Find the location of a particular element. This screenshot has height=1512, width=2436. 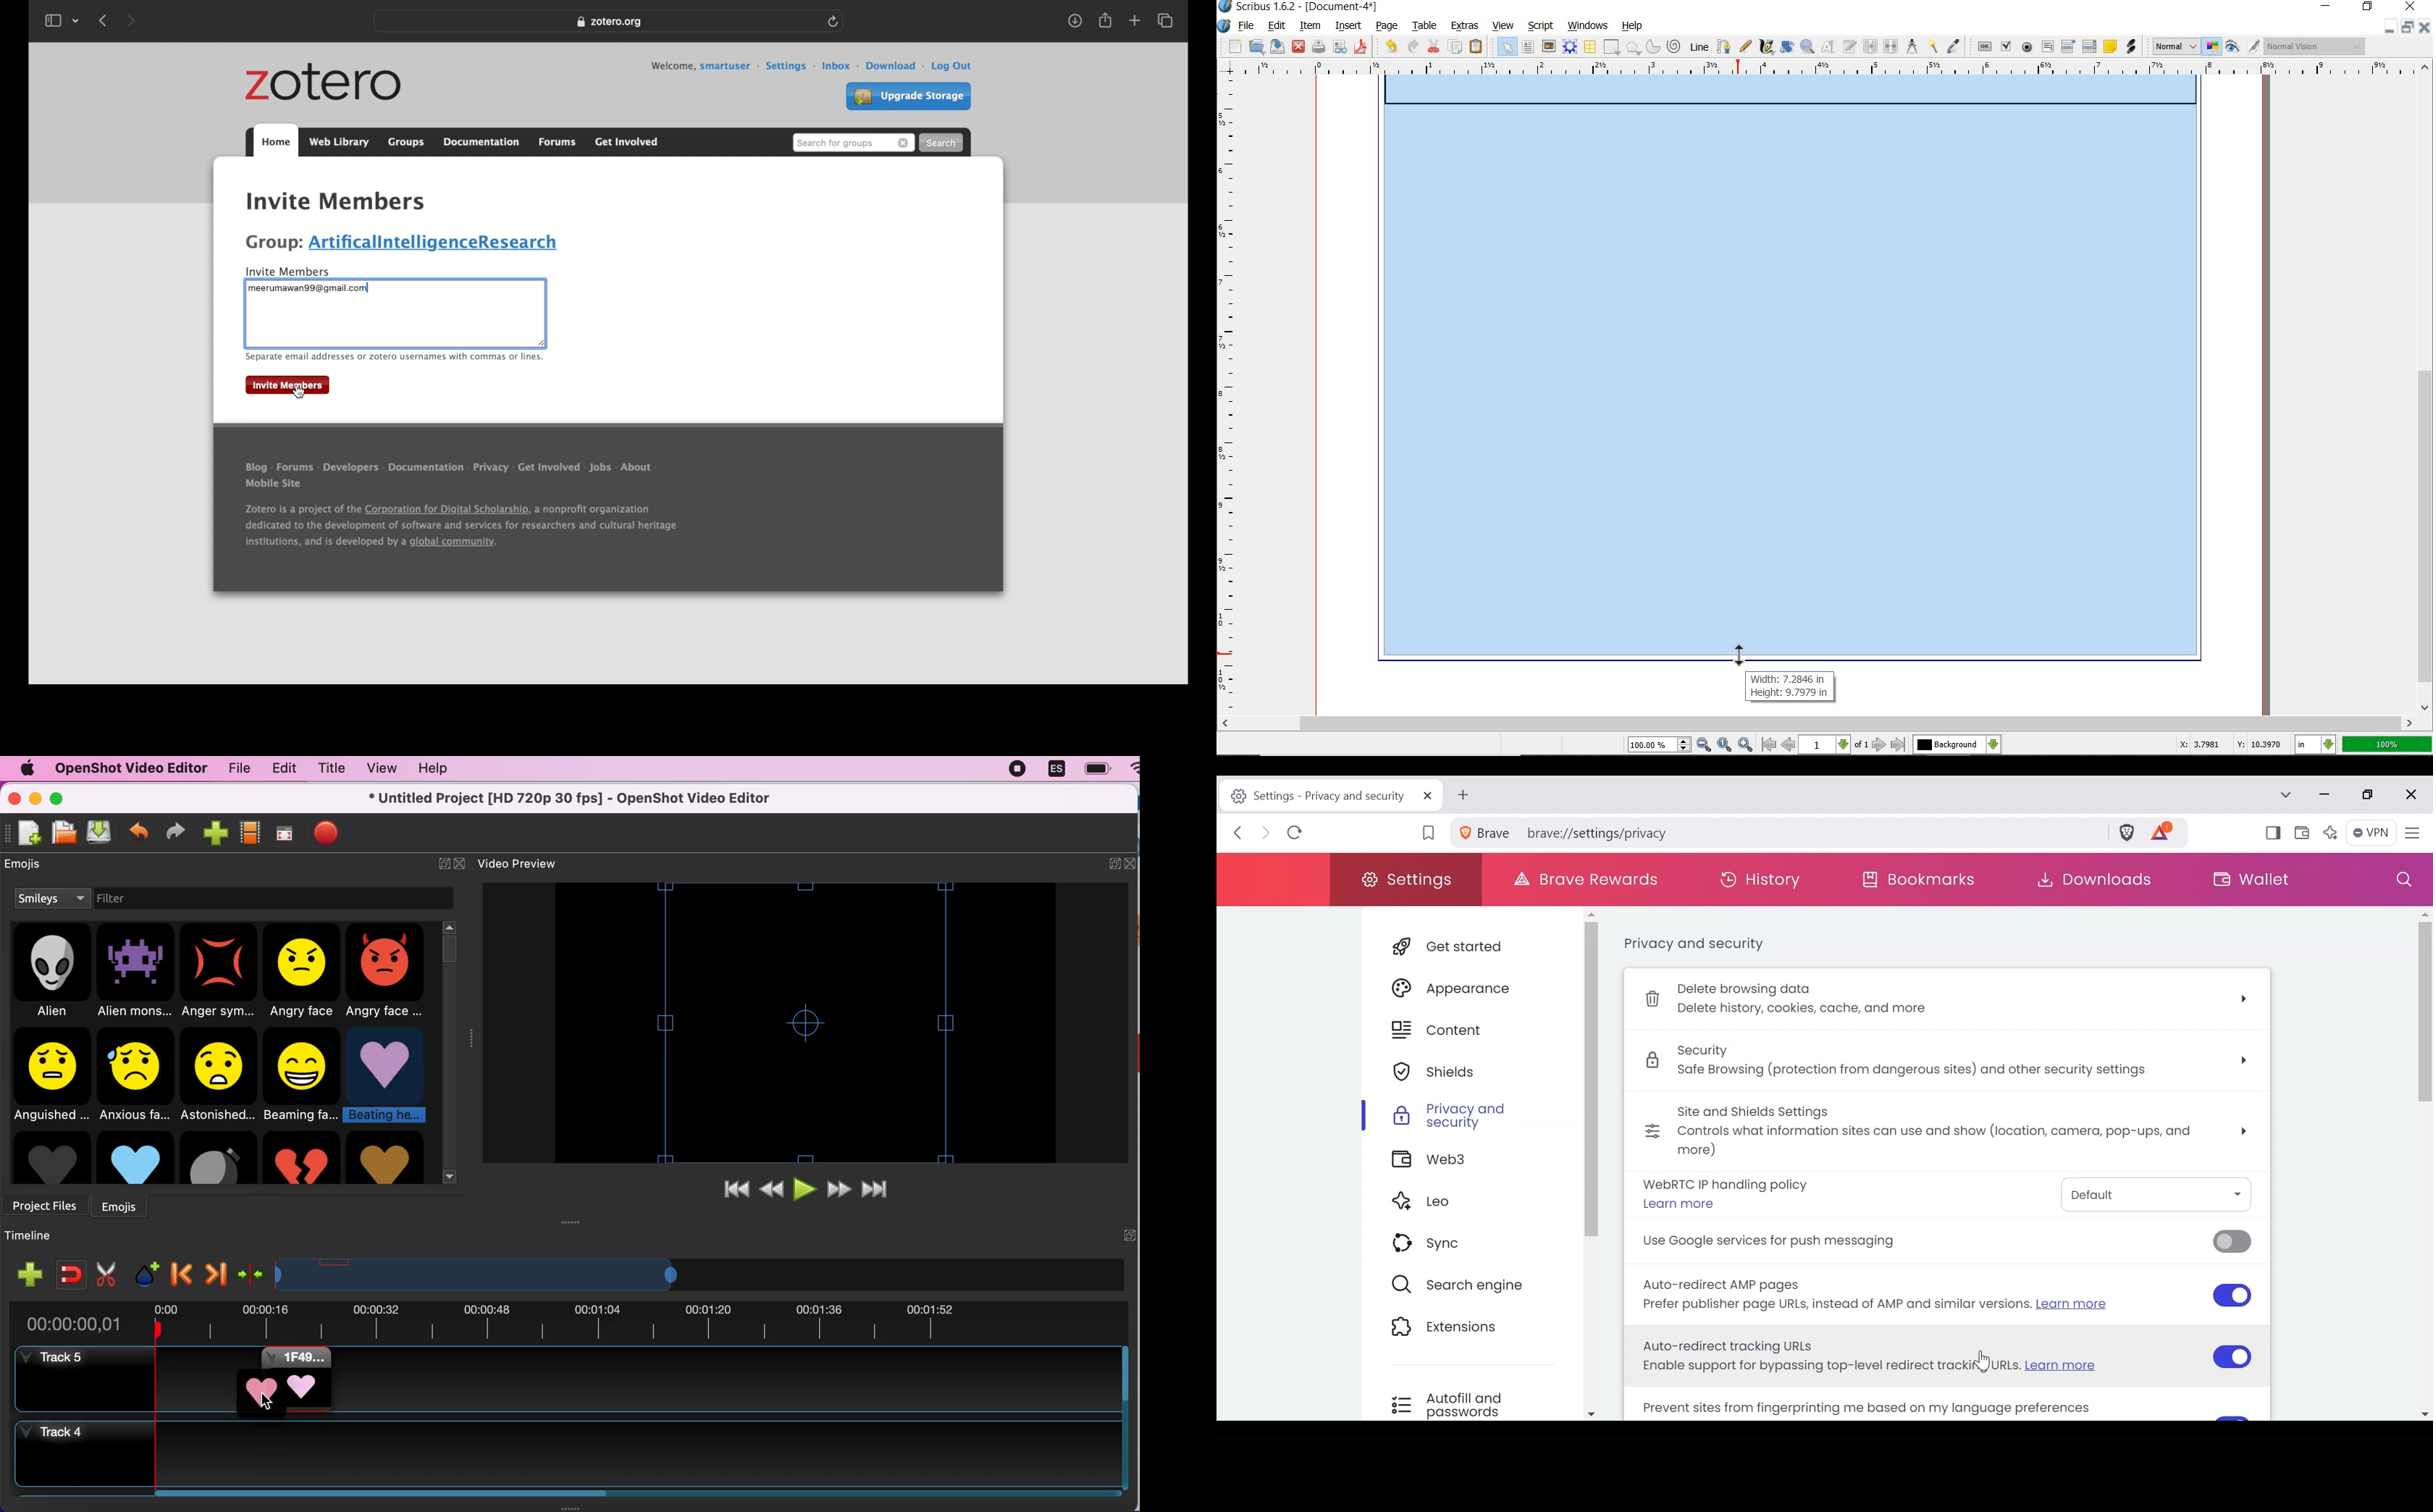

language is located at coordinates (1052, 769).